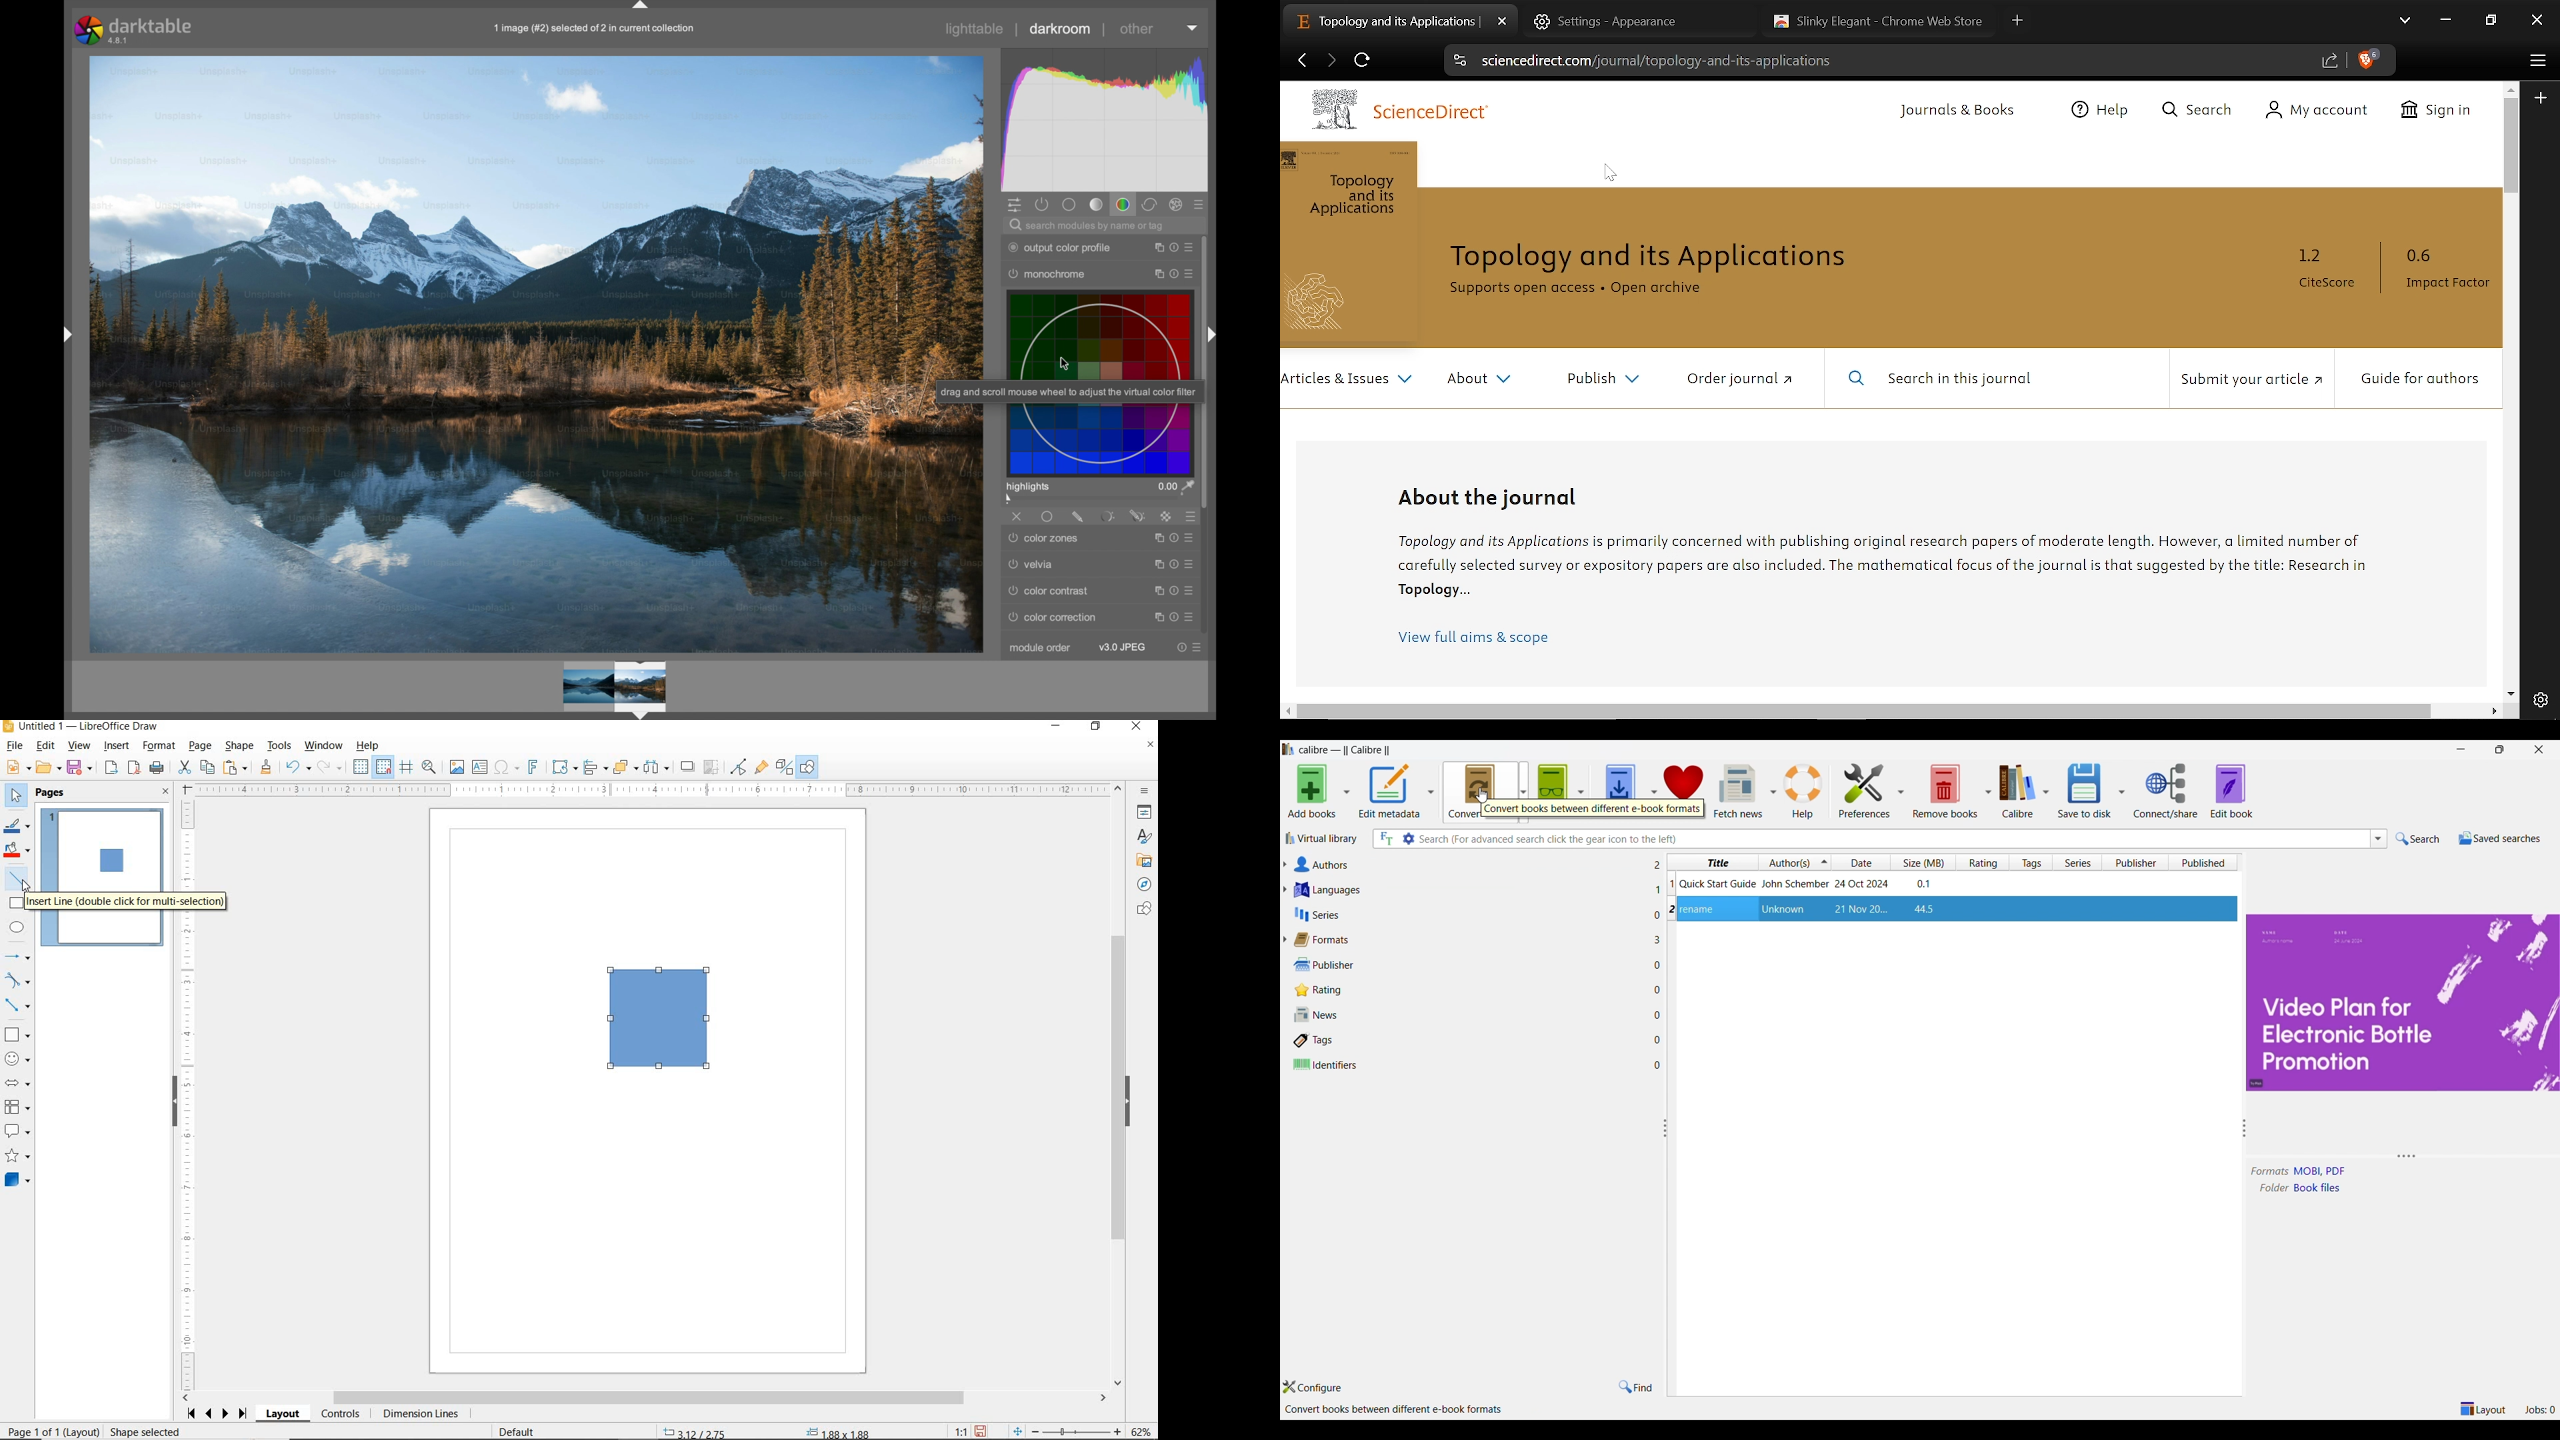  I want to click on Topology and its Applications, so click(1353, 197).